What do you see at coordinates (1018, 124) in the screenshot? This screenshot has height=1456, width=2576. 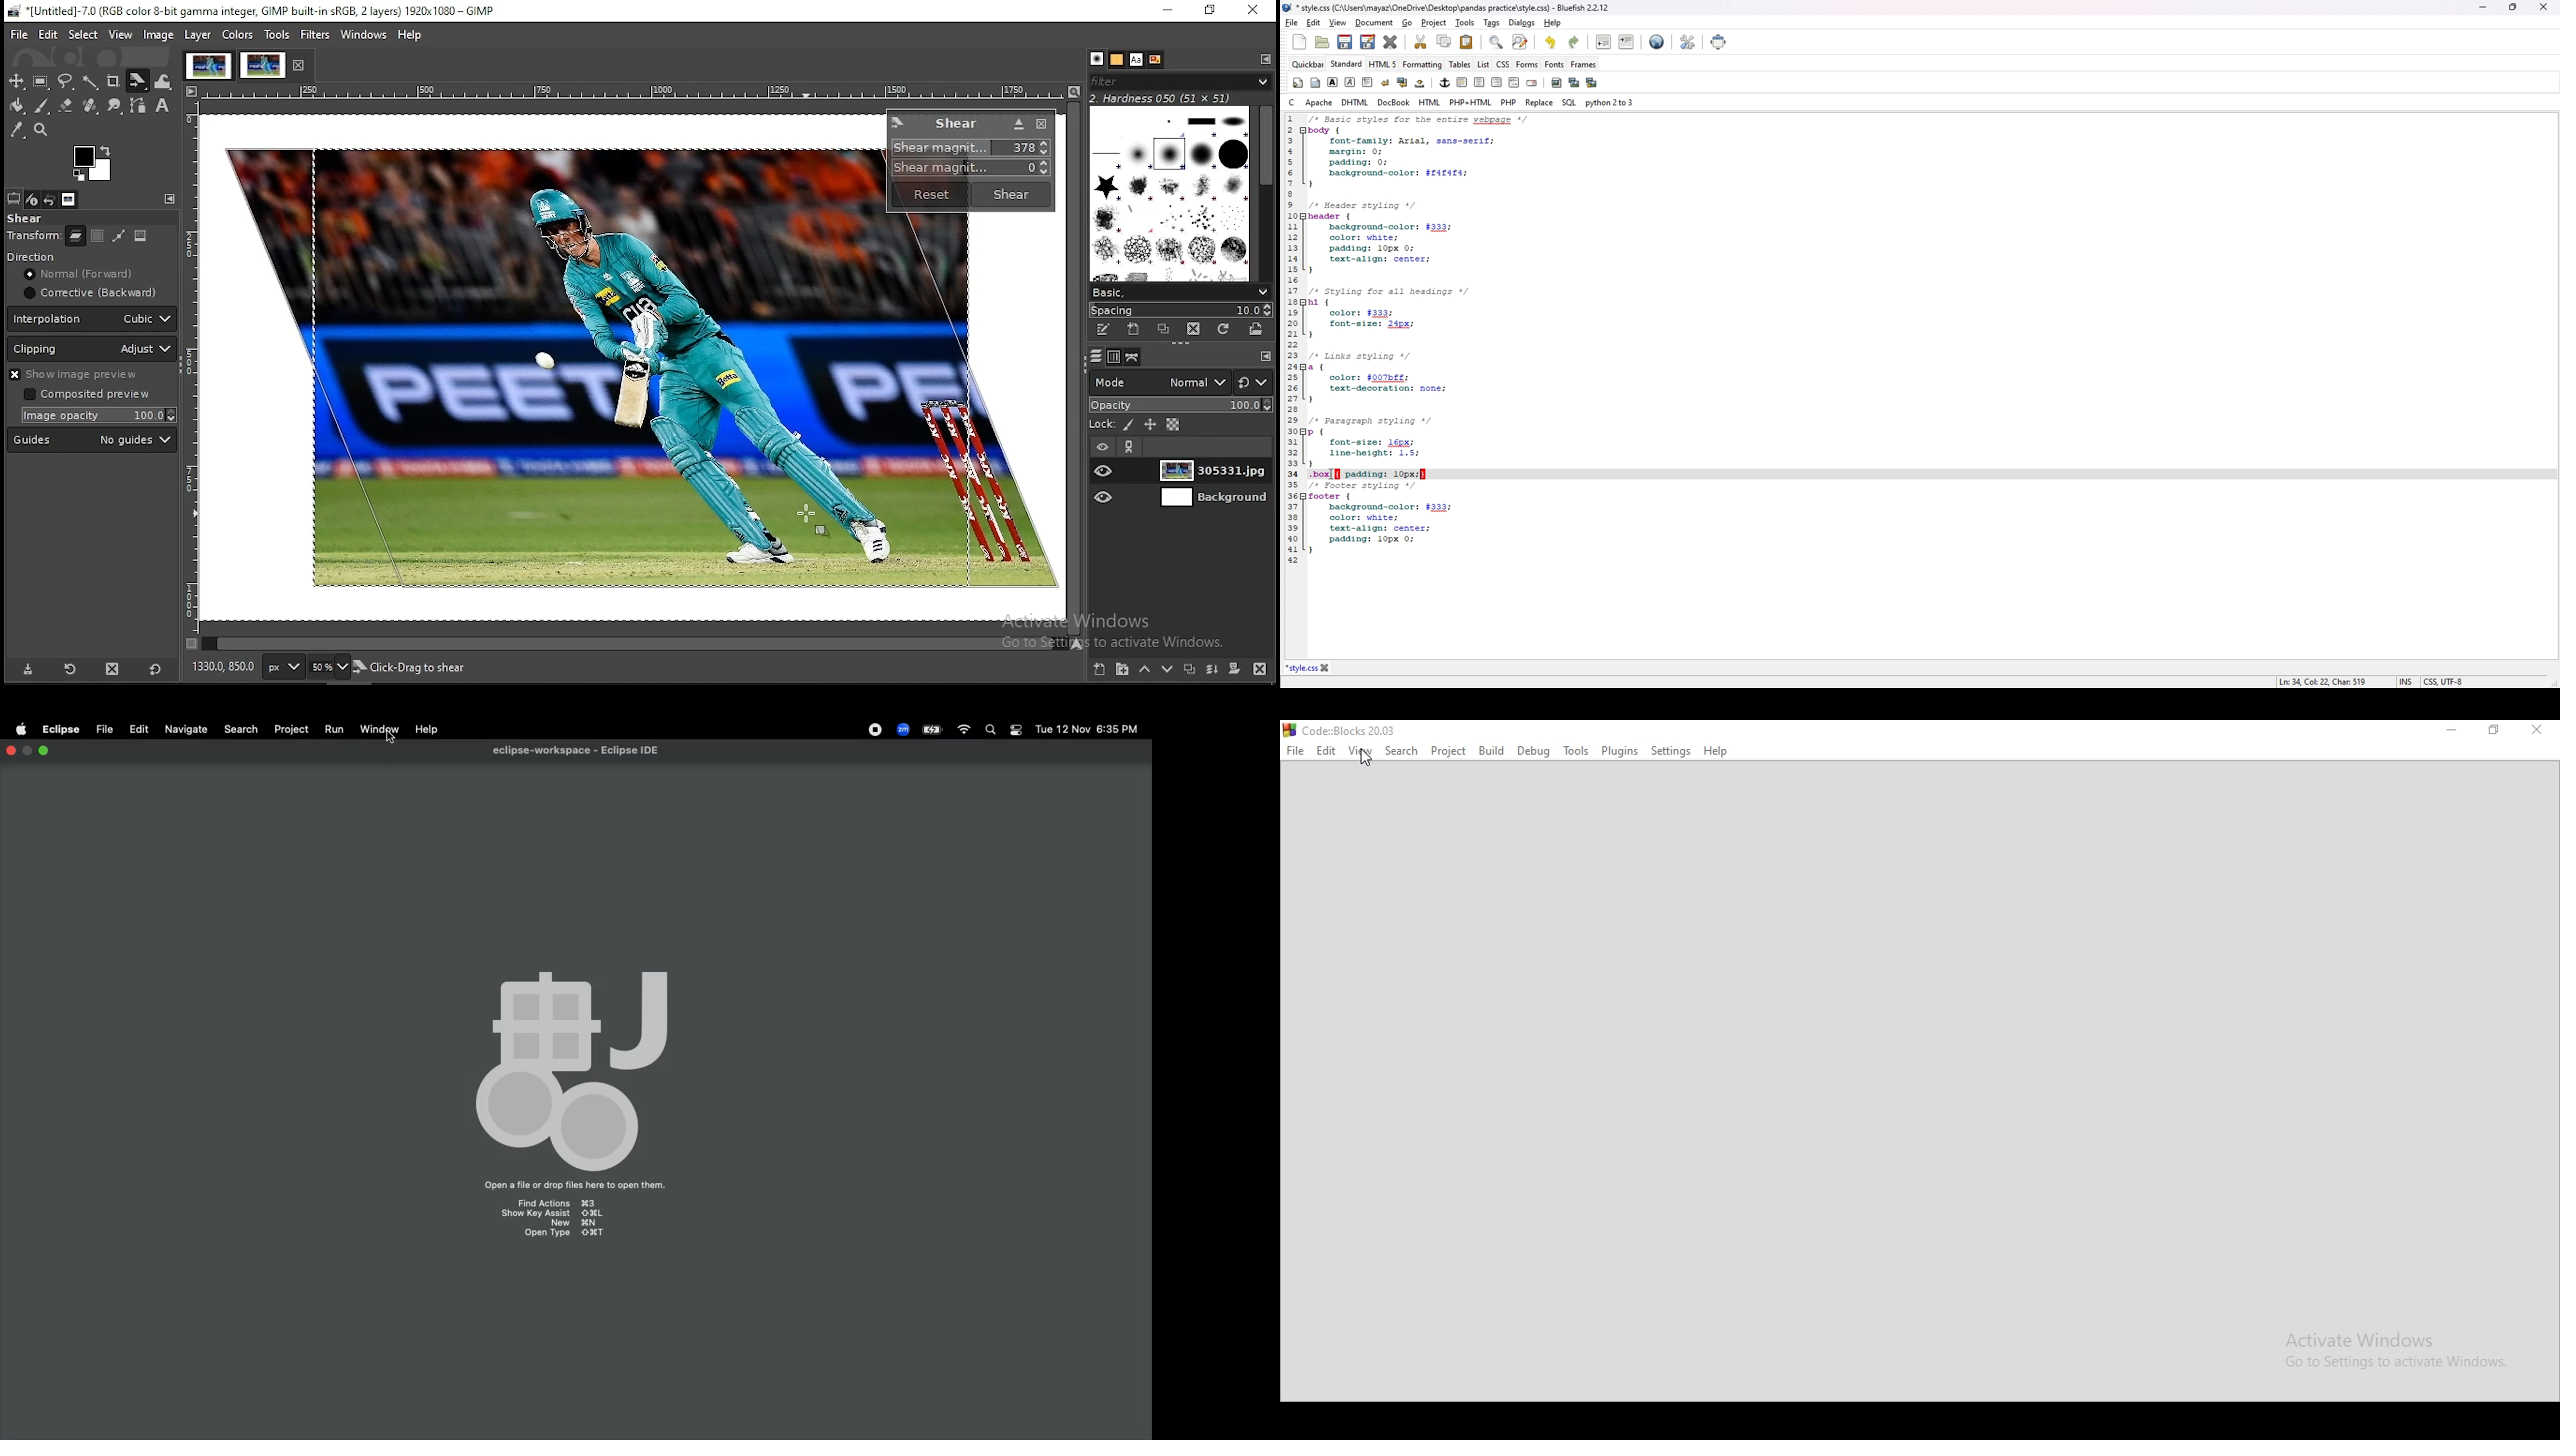 I see `` at bounding box center [1018, 124].